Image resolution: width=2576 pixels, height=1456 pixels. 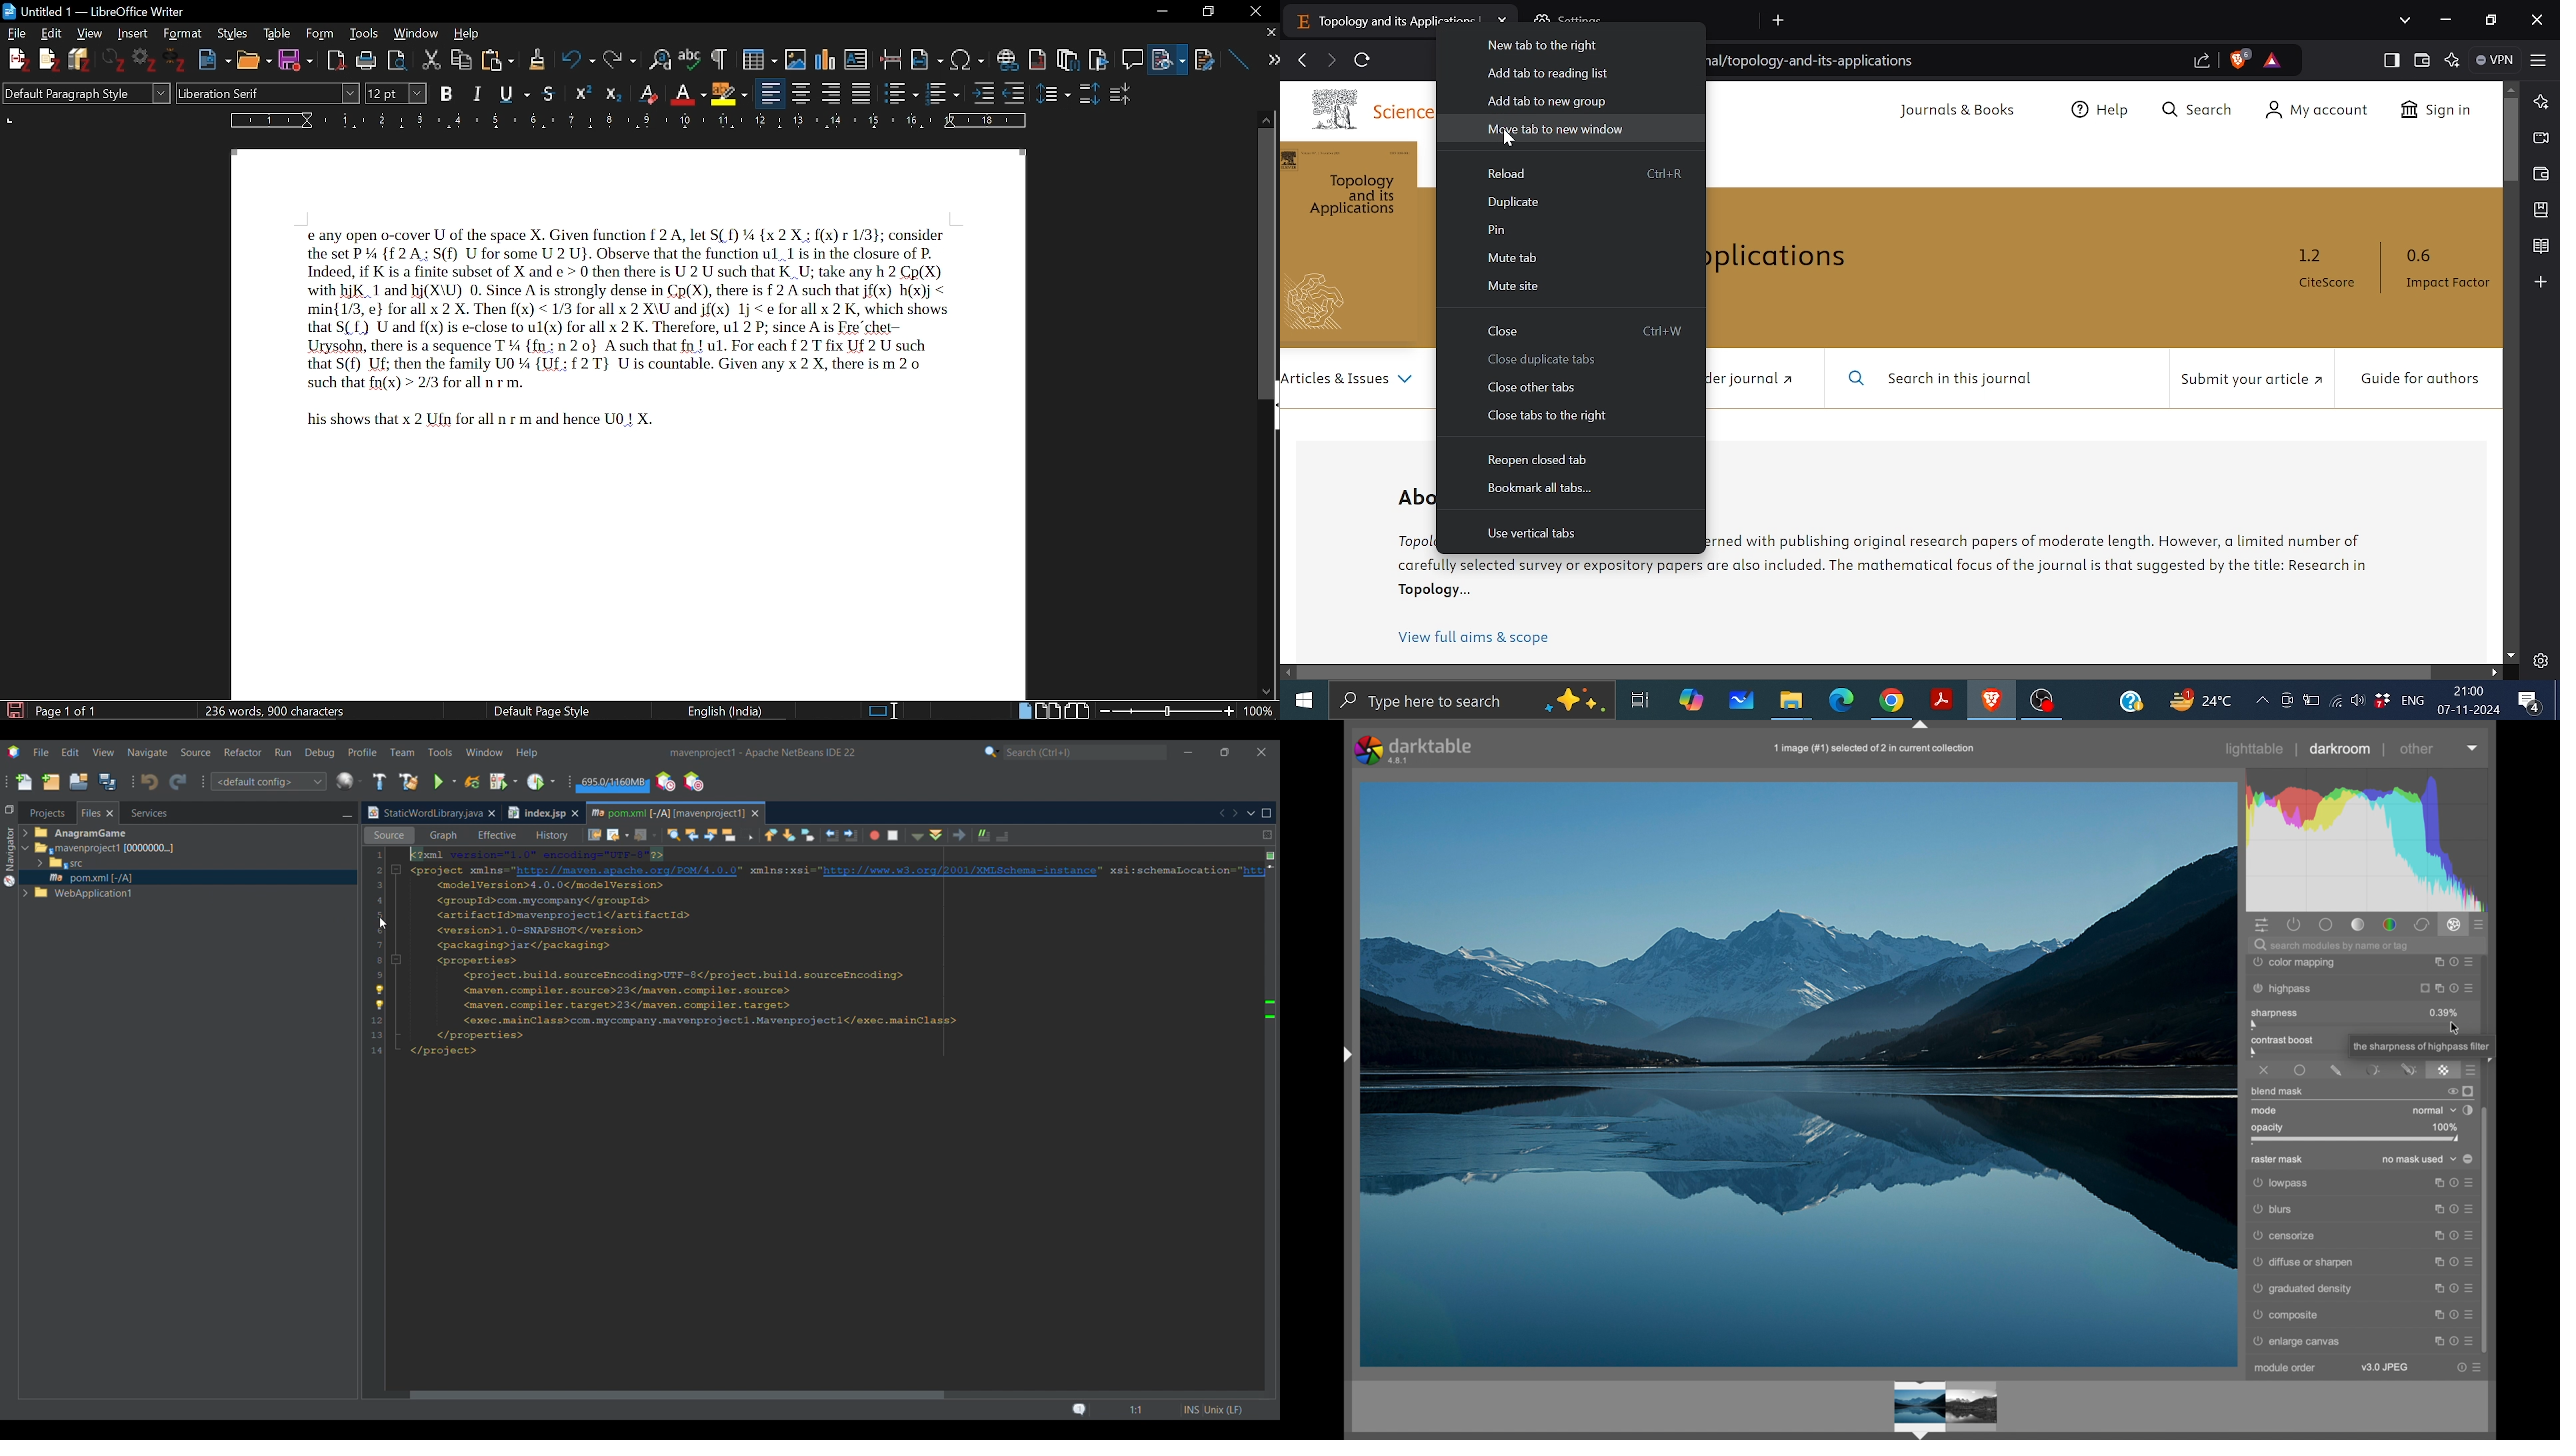 What do you see at coordinates (1131, 55) in the screenshot?
I see `Insert comment` at bounding box center [1131, 55].